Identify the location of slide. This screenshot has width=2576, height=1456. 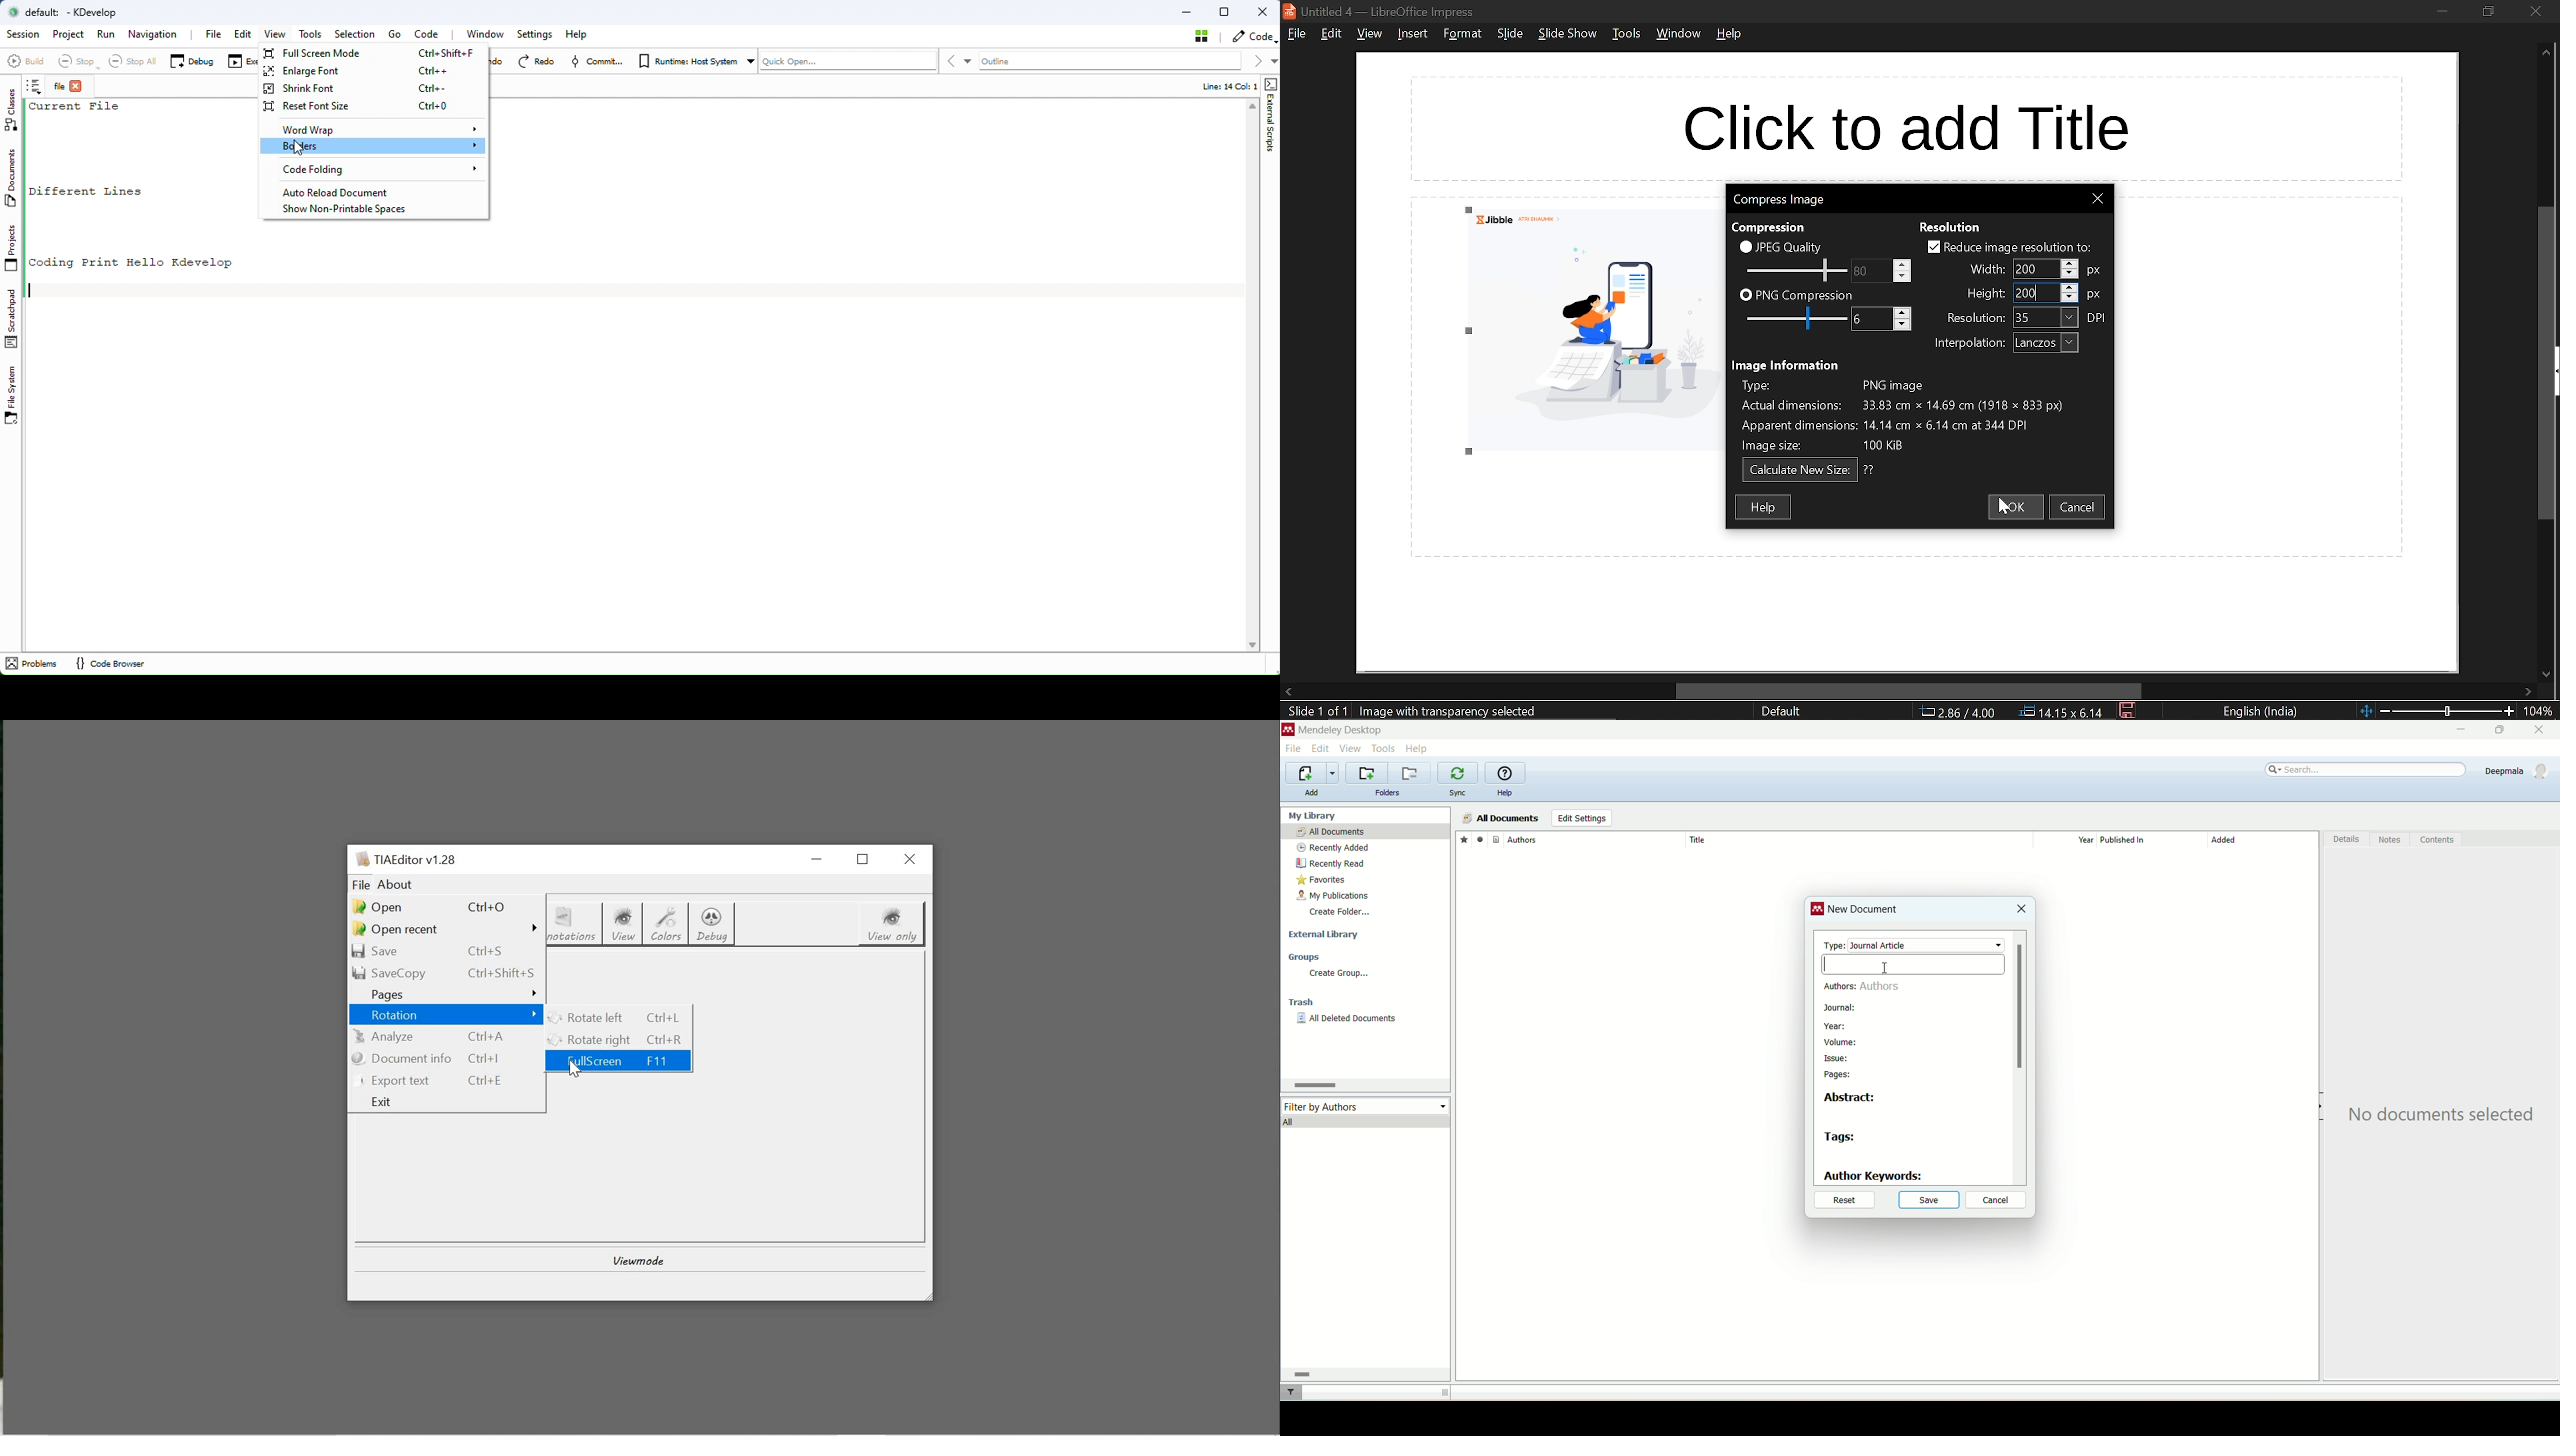
(1510, 34).